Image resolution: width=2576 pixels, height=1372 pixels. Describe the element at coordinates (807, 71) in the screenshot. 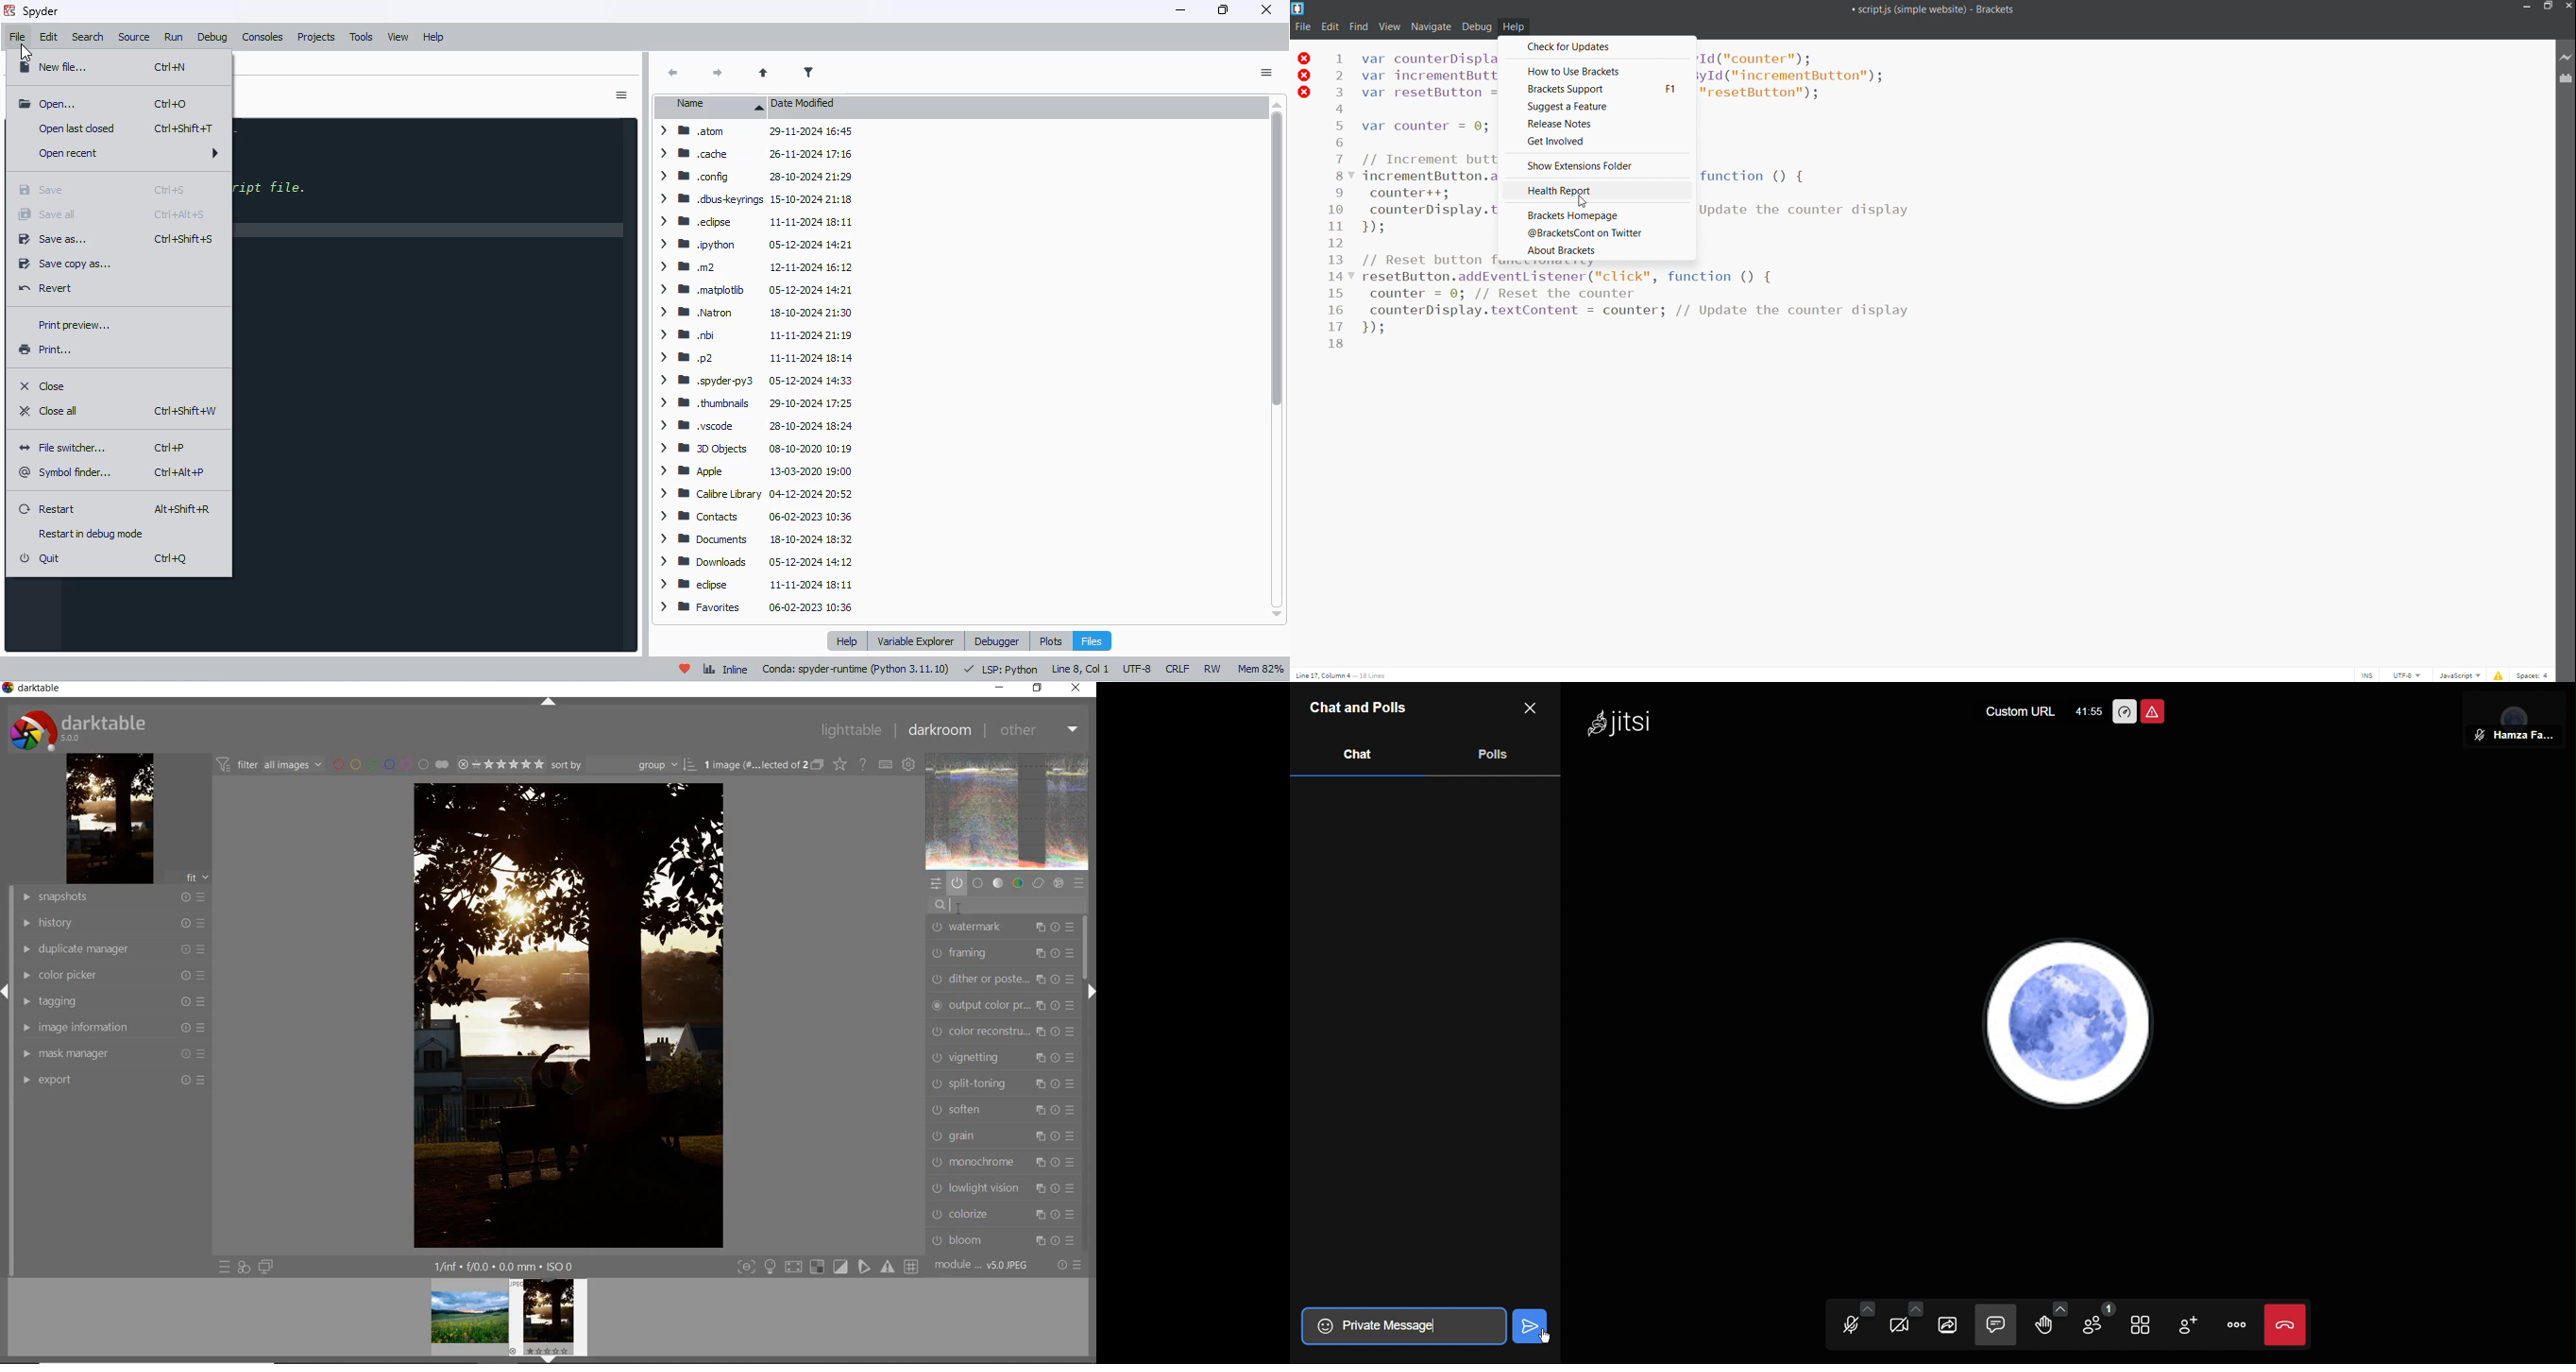

I see `filter` at that location.